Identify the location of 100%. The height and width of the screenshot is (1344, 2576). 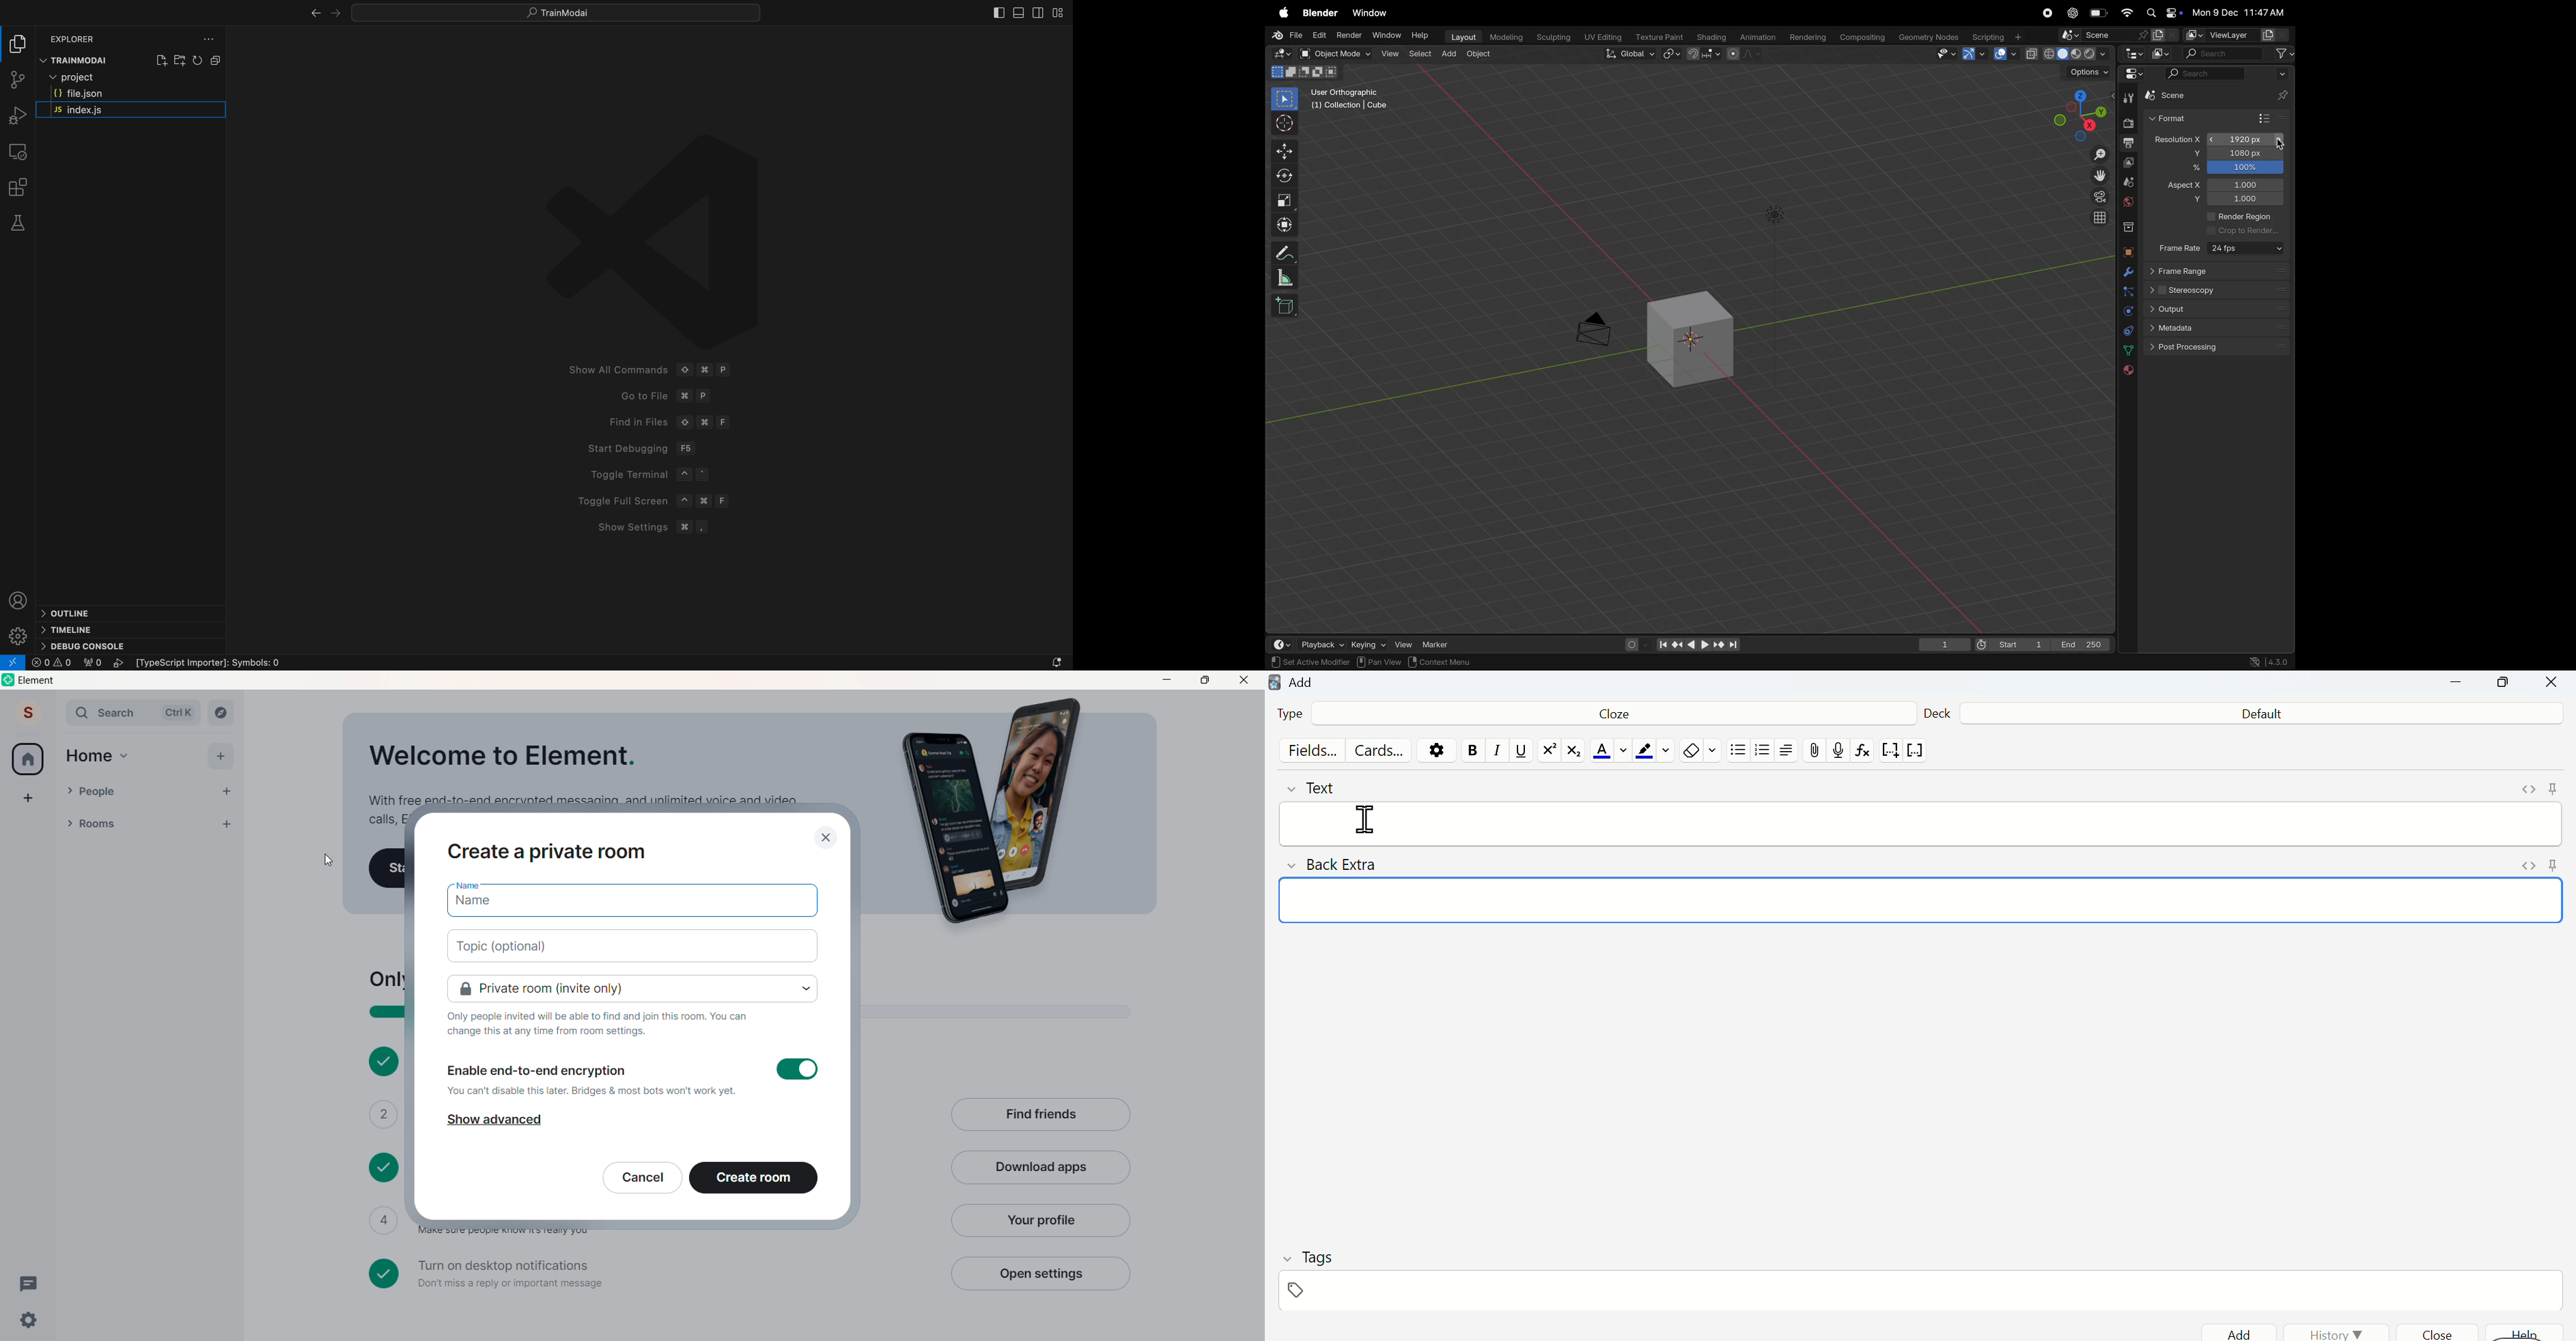
(2246, 168).